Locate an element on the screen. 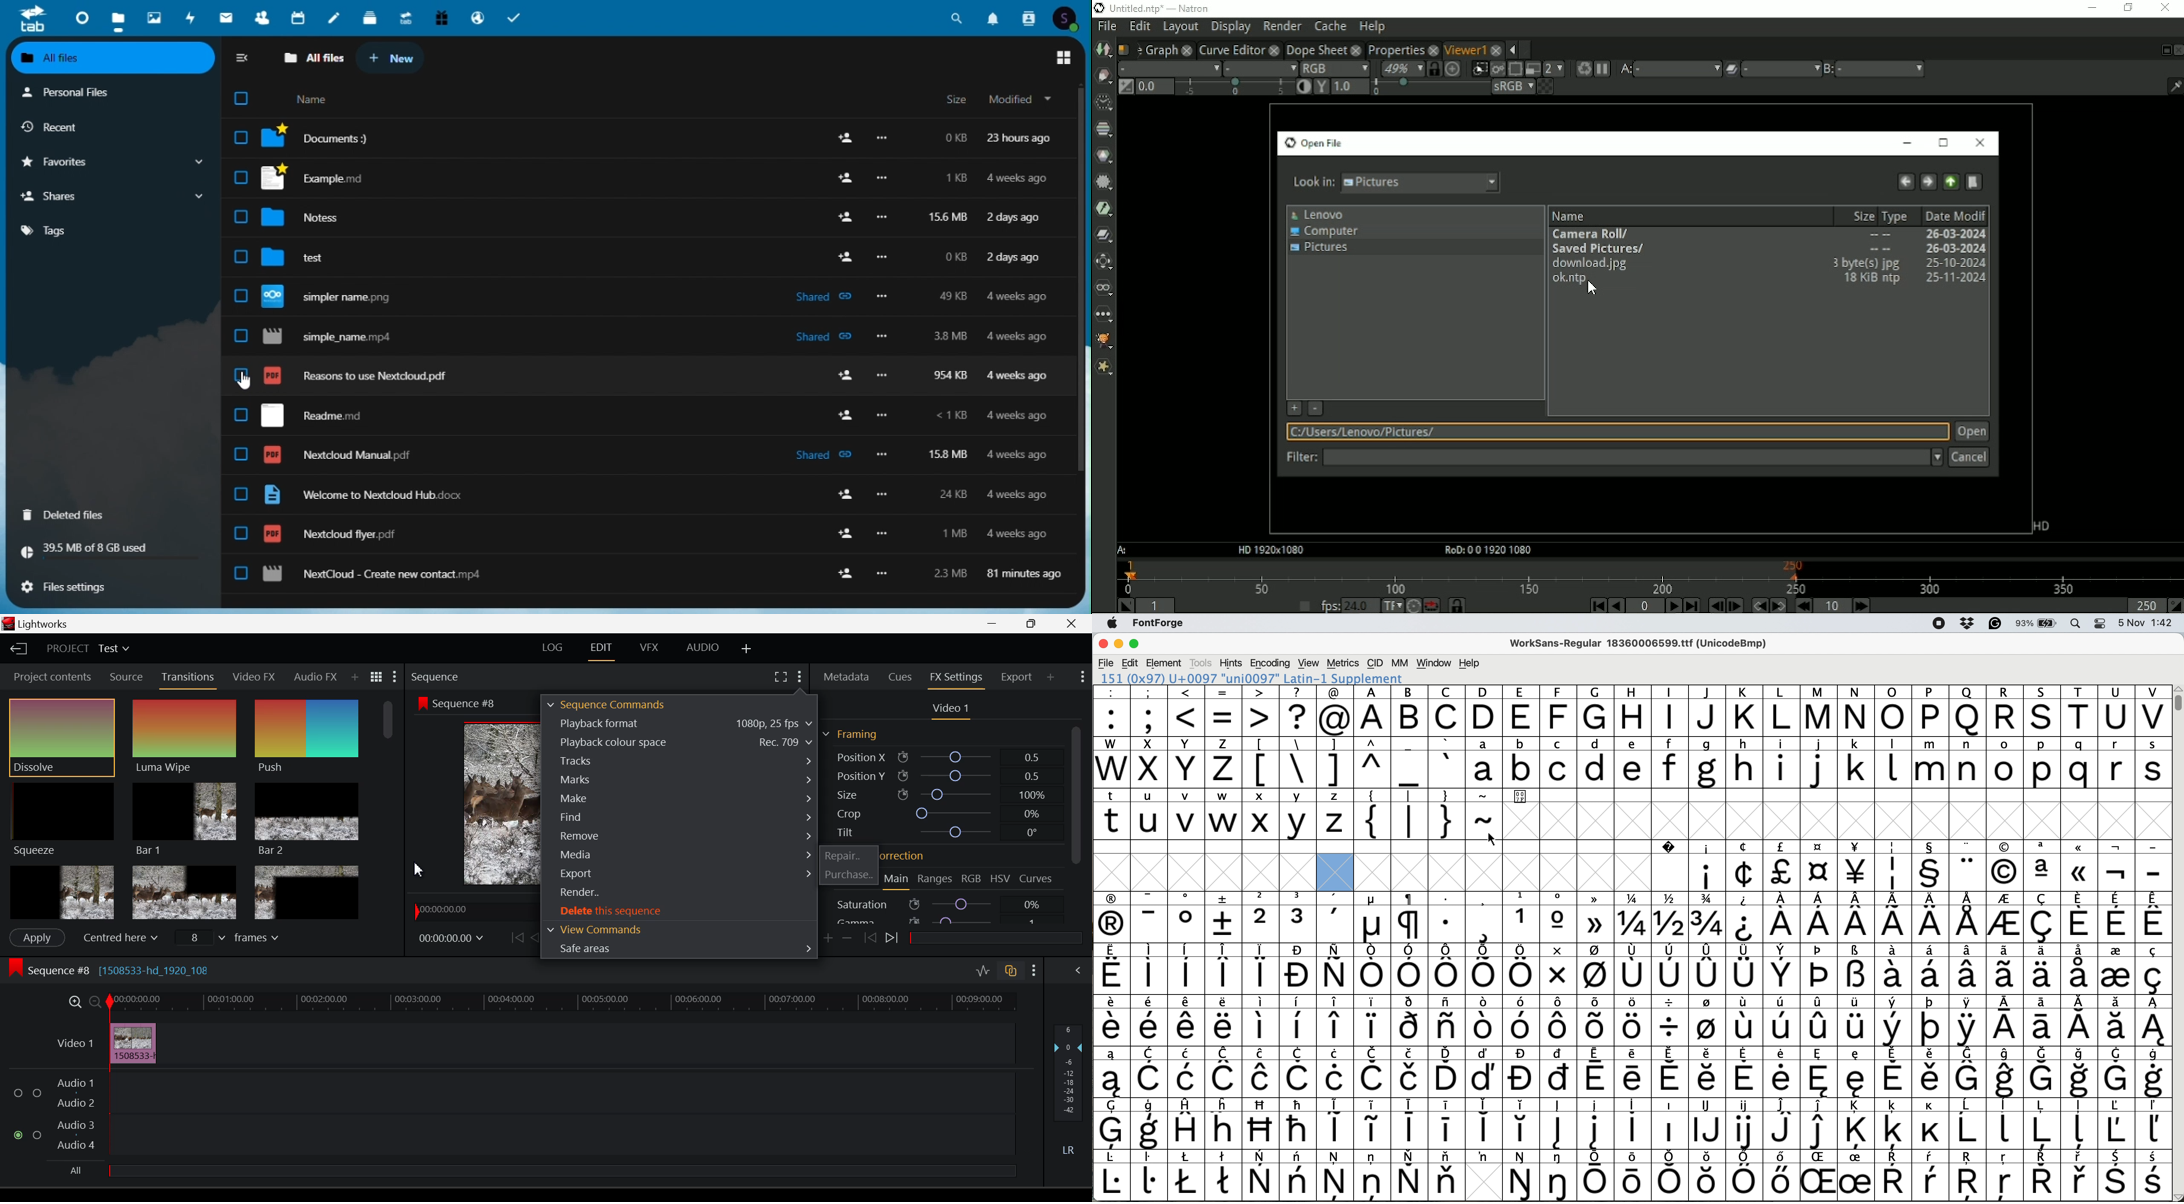 Image resolution: width=2184 pixels, height=1204 pixels. spotlight search is located at coordinates (2078, 623).